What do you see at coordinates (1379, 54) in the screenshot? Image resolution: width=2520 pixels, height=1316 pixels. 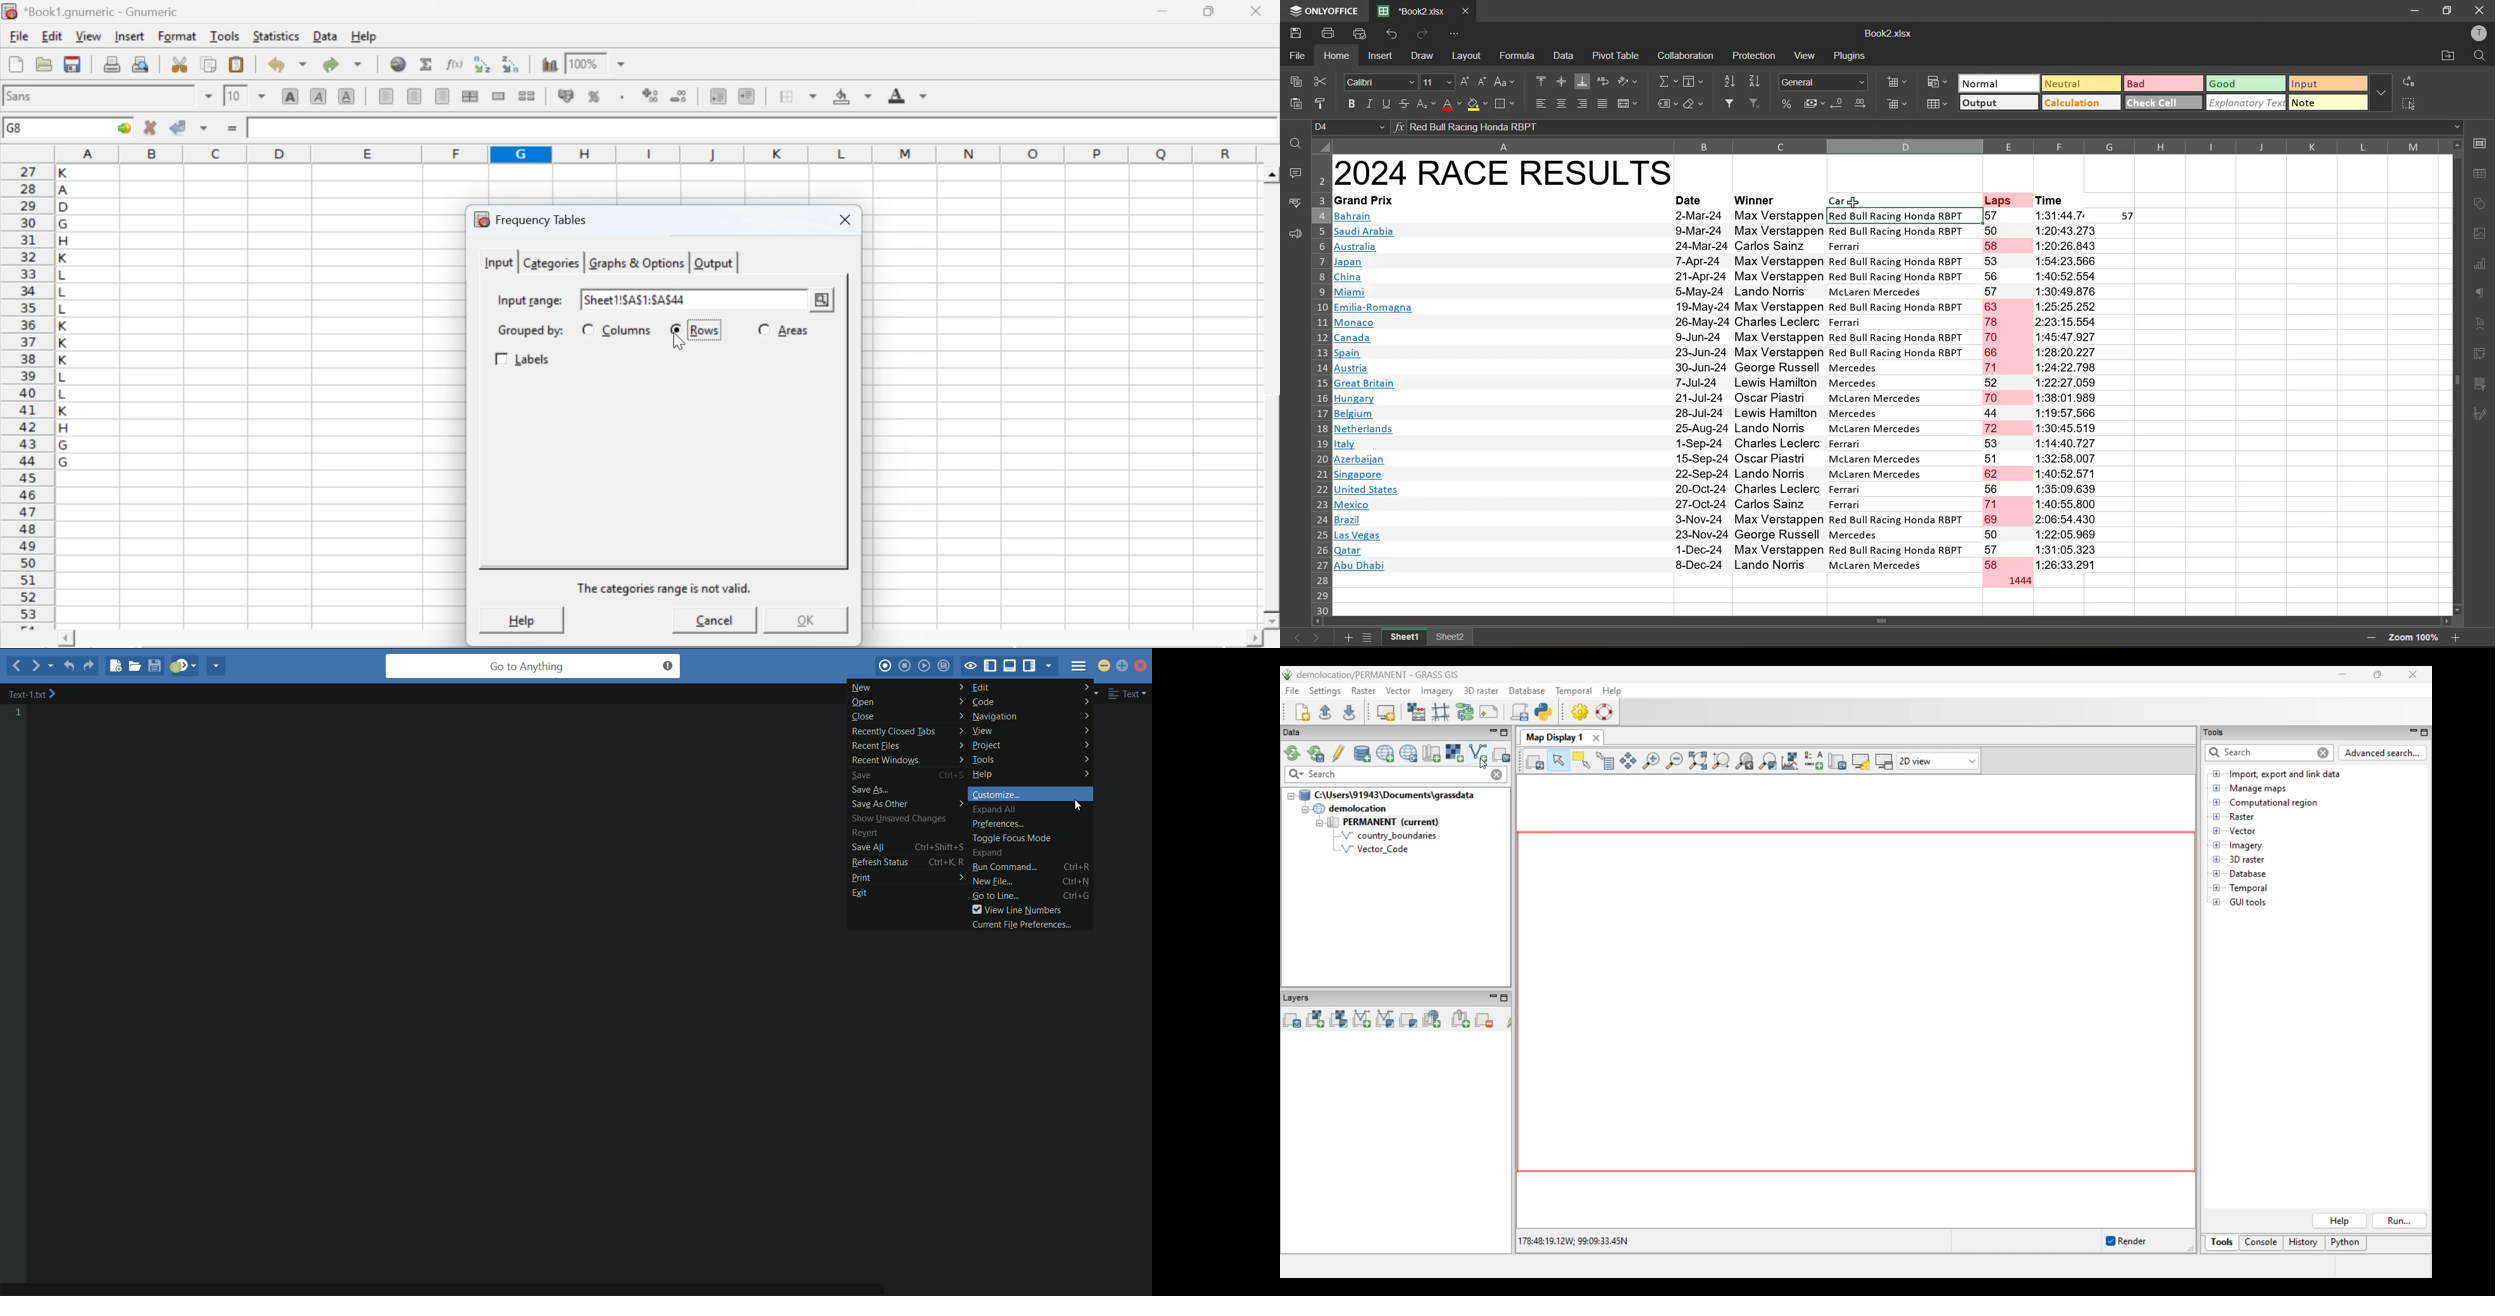 I see `insert` at bounding box center [1379, 54].